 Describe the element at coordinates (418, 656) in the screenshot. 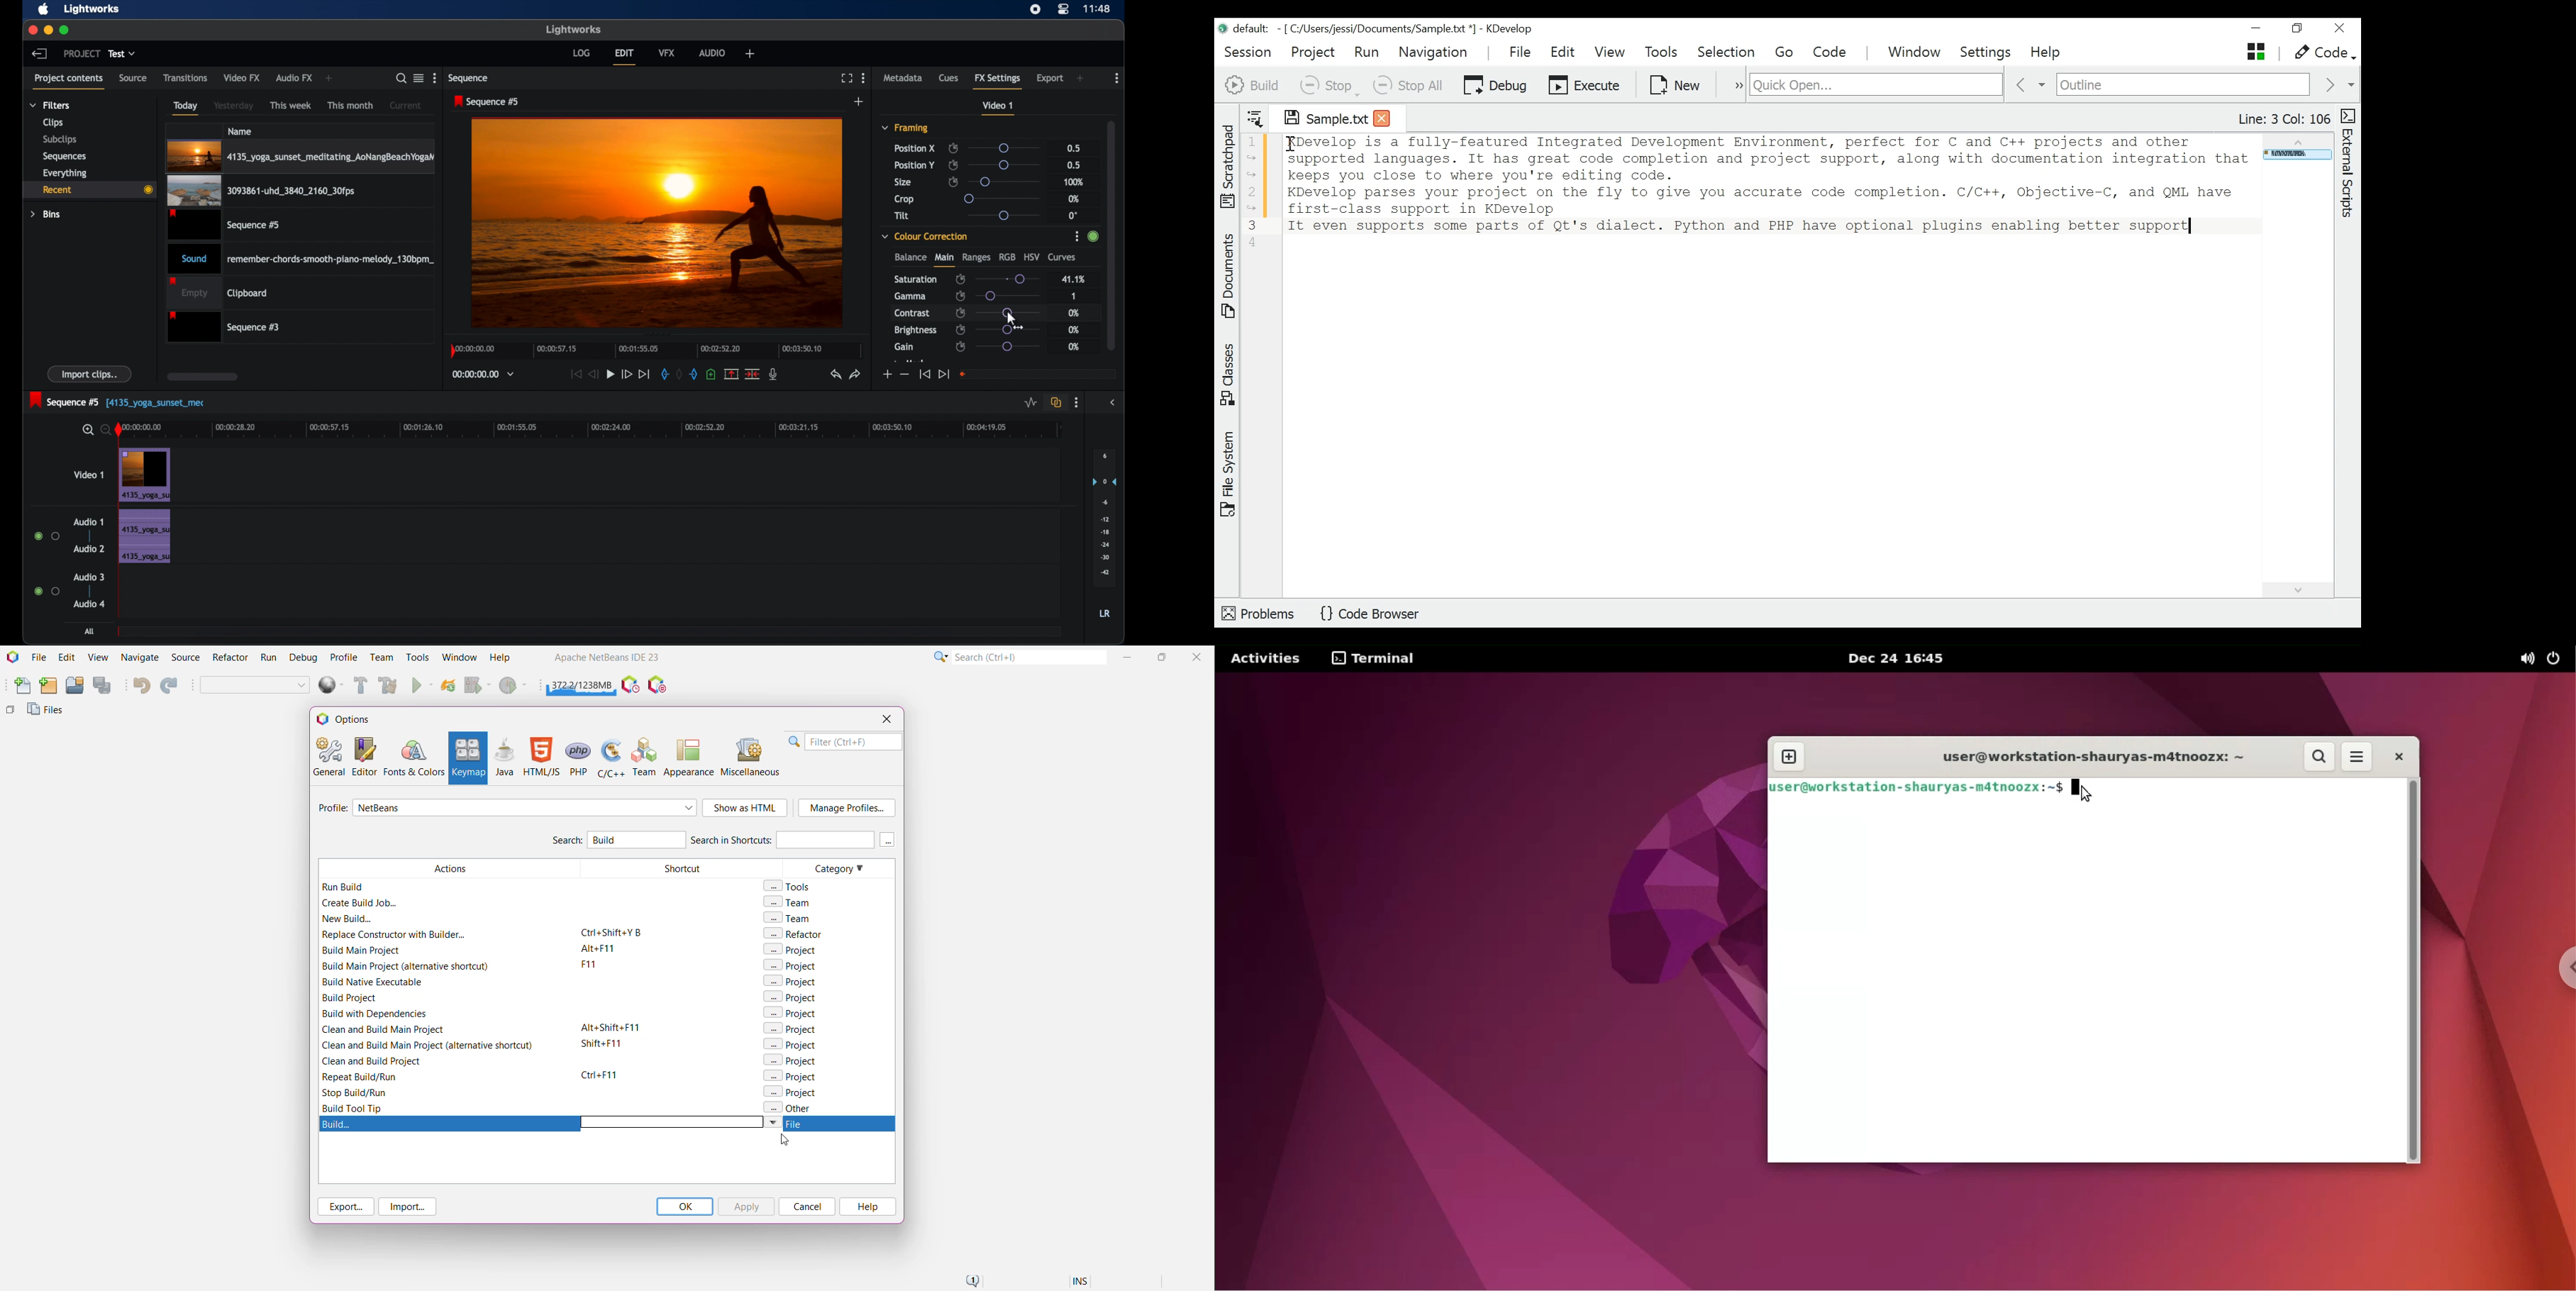

I see `Tools` at that location.